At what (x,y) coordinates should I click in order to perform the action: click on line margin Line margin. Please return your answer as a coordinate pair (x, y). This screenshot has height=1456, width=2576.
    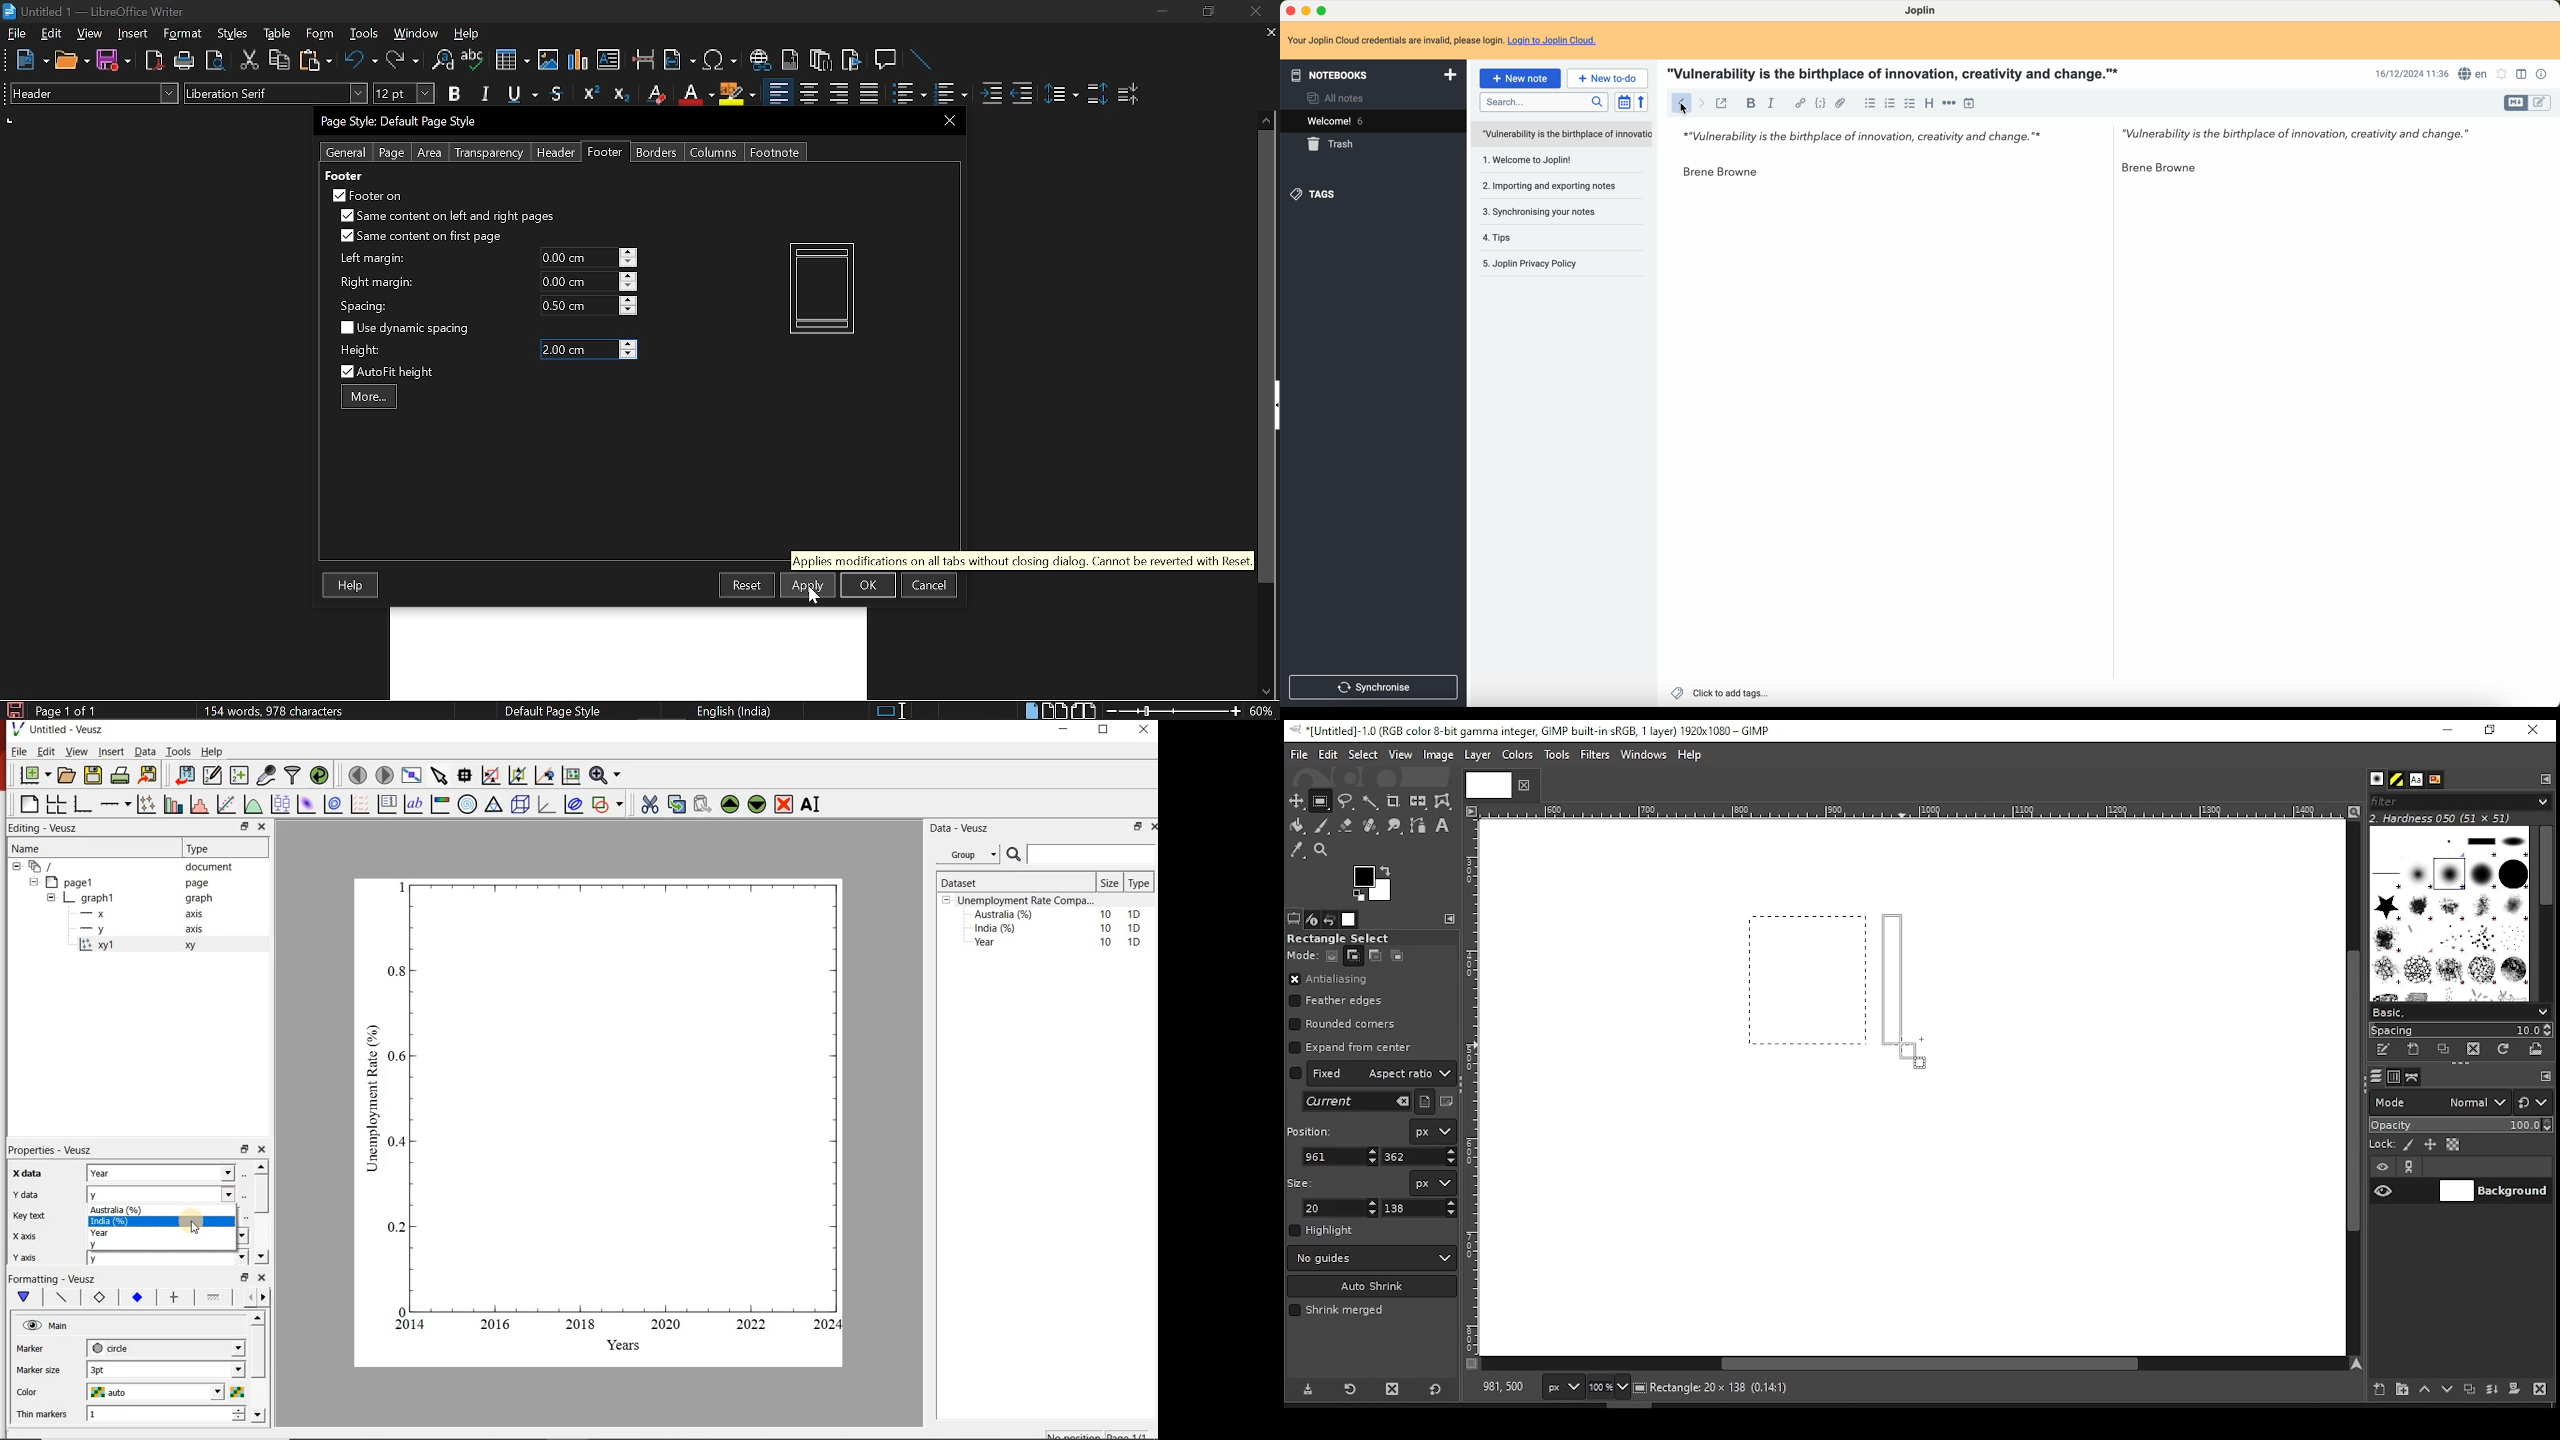
    Looking at the image, I should click on (577, 258).